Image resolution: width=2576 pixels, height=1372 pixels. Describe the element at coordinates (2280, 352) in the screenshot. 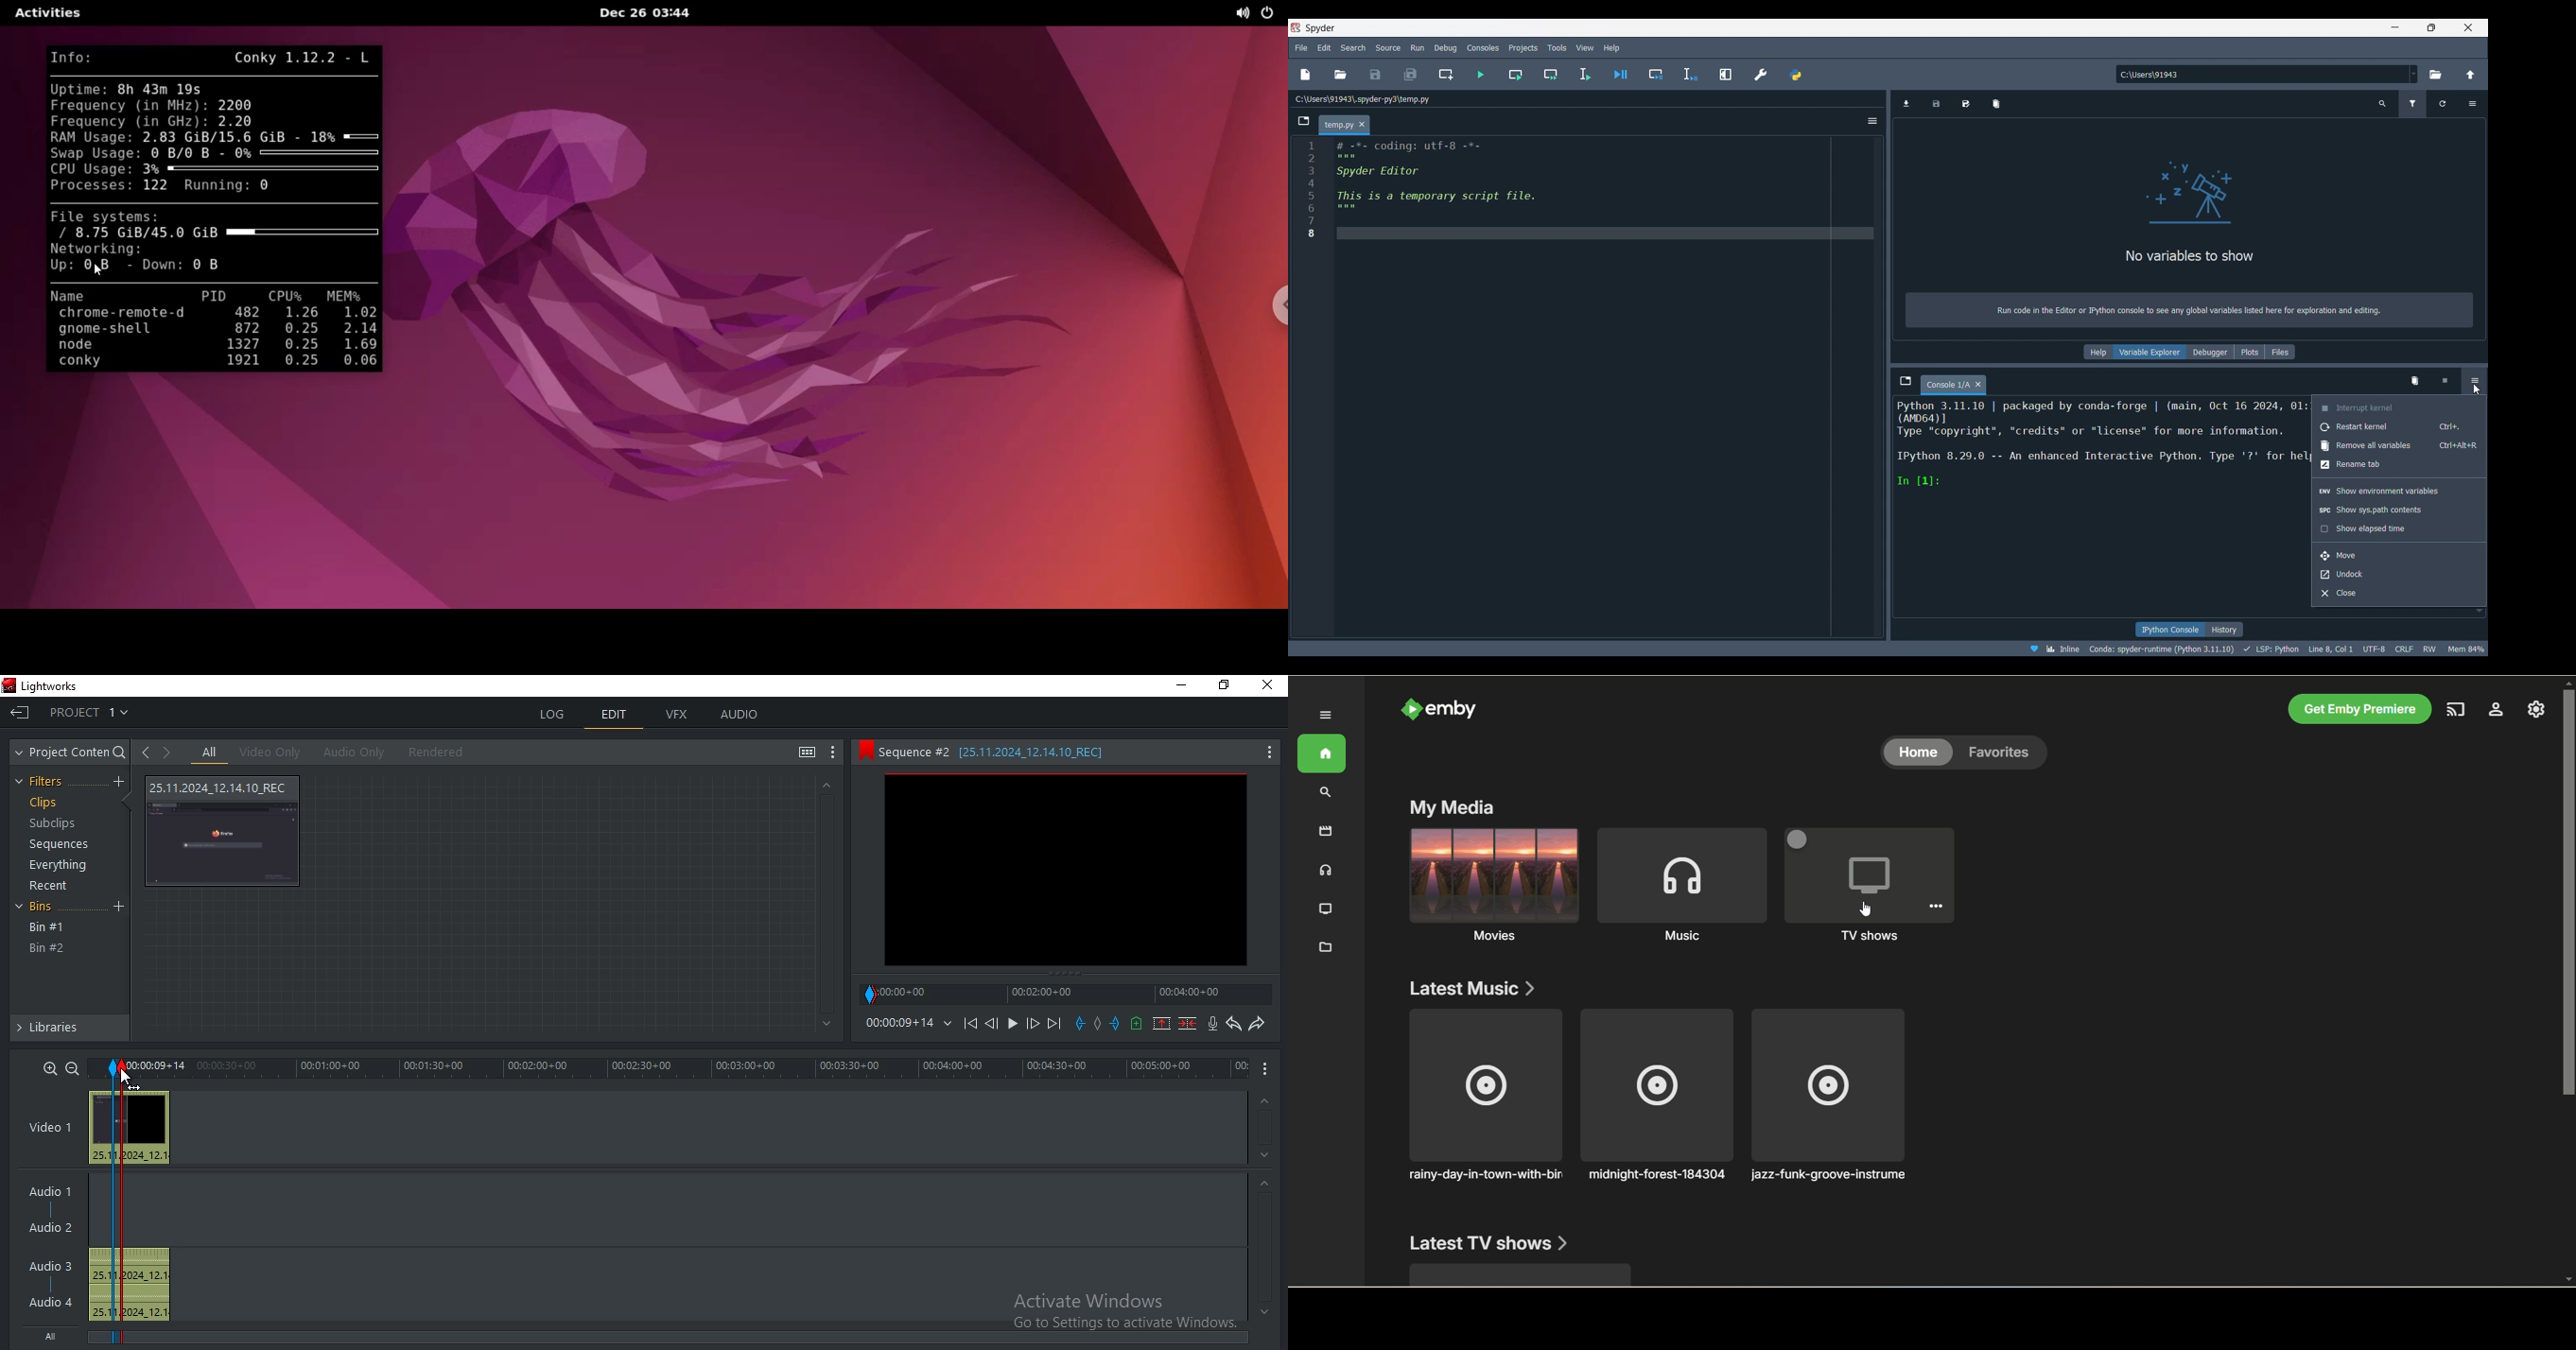

I see `Files` at that location.